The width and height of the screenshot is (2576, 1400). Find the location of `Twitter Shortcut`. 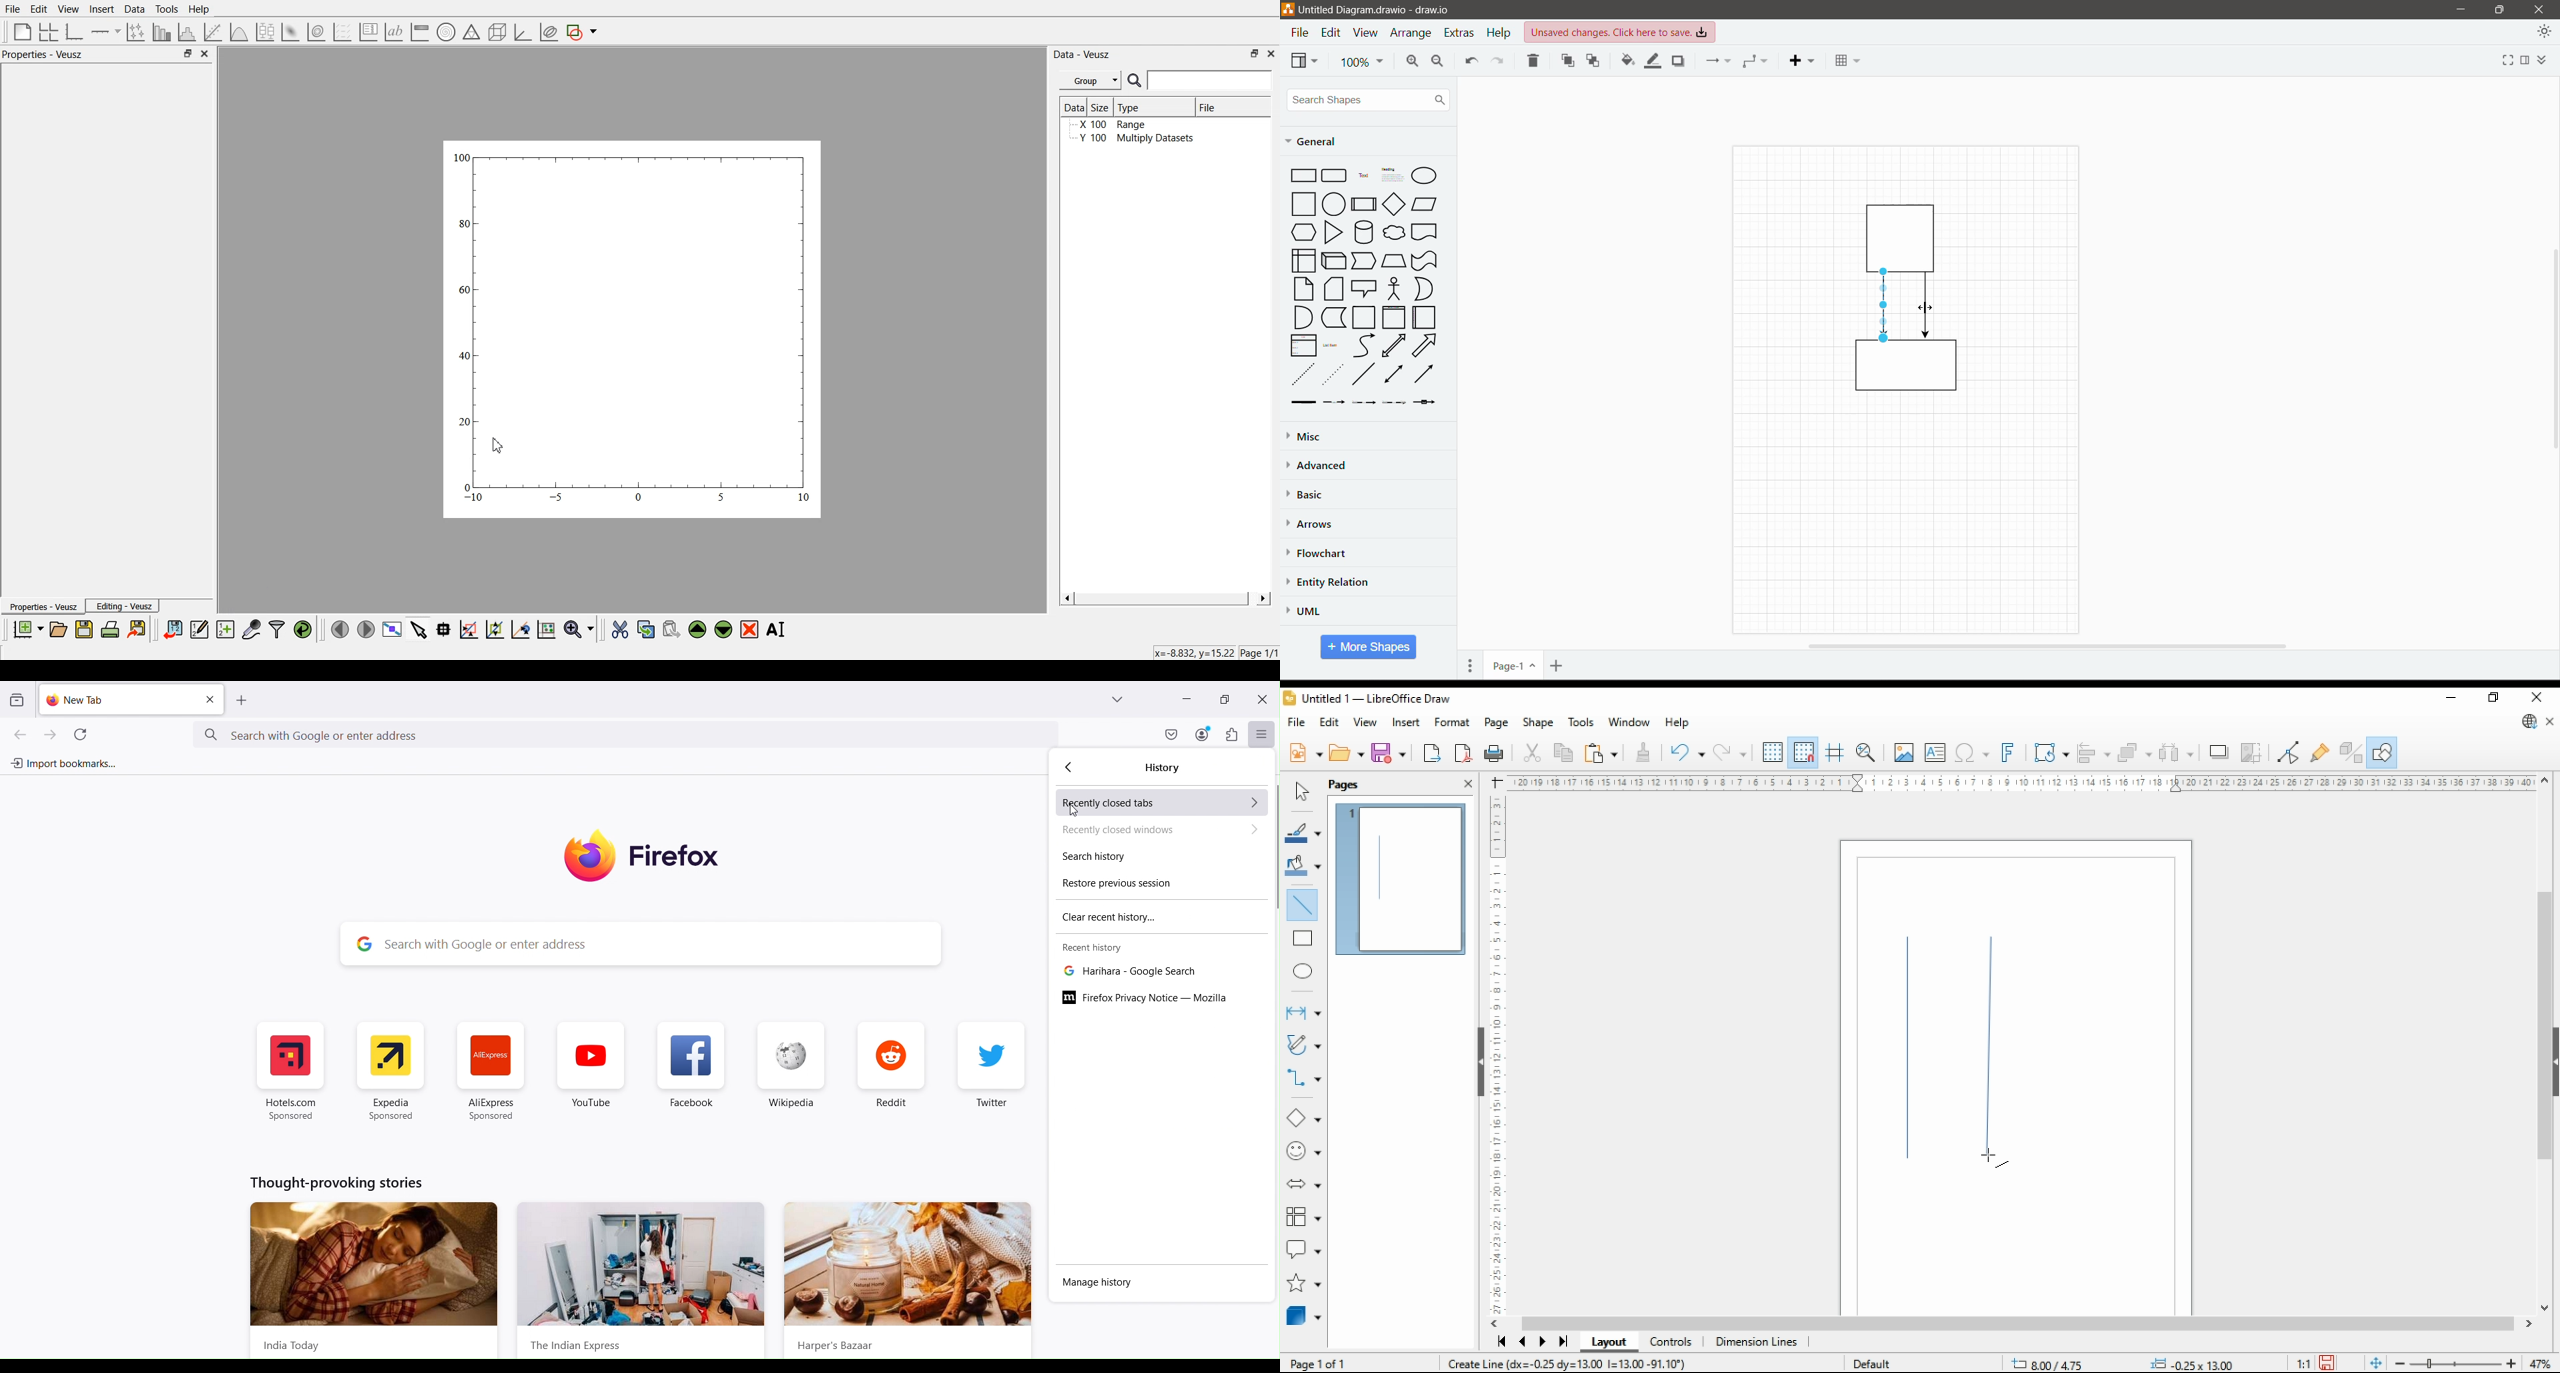

Twitter Shortcut is located at coordinates (990, 1071).